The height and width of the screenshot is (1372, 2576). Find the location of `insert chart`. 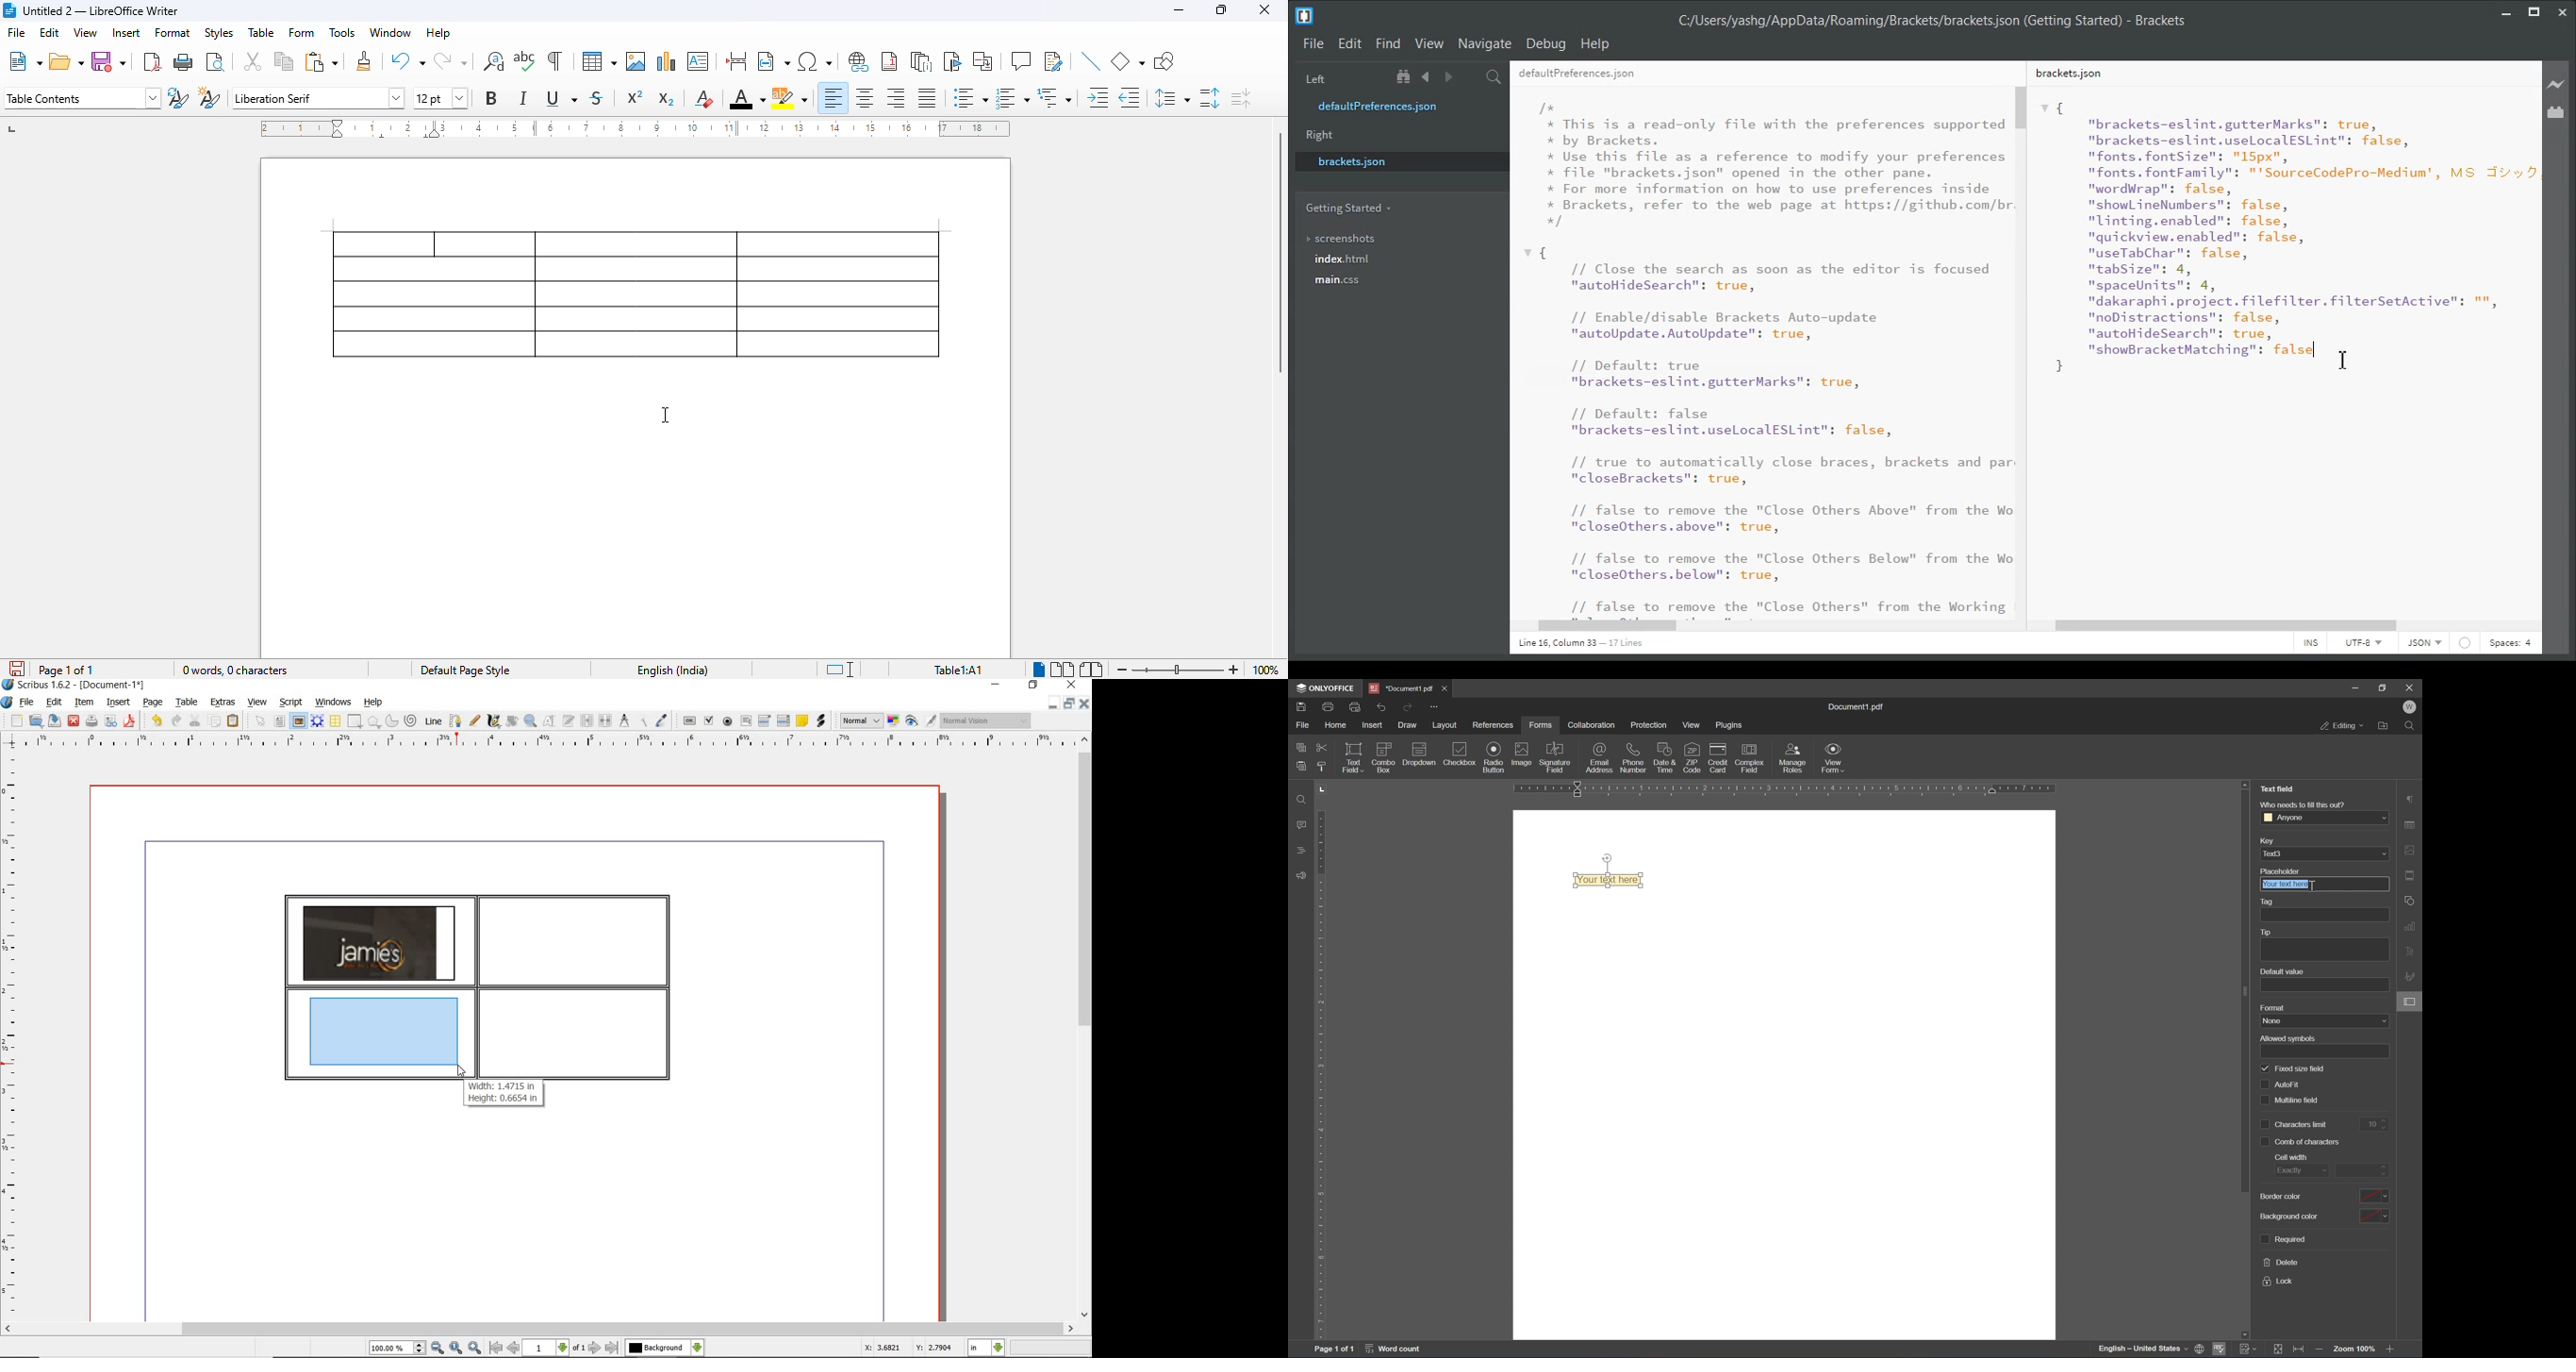

insert chart is located at coordinates (667, 61).